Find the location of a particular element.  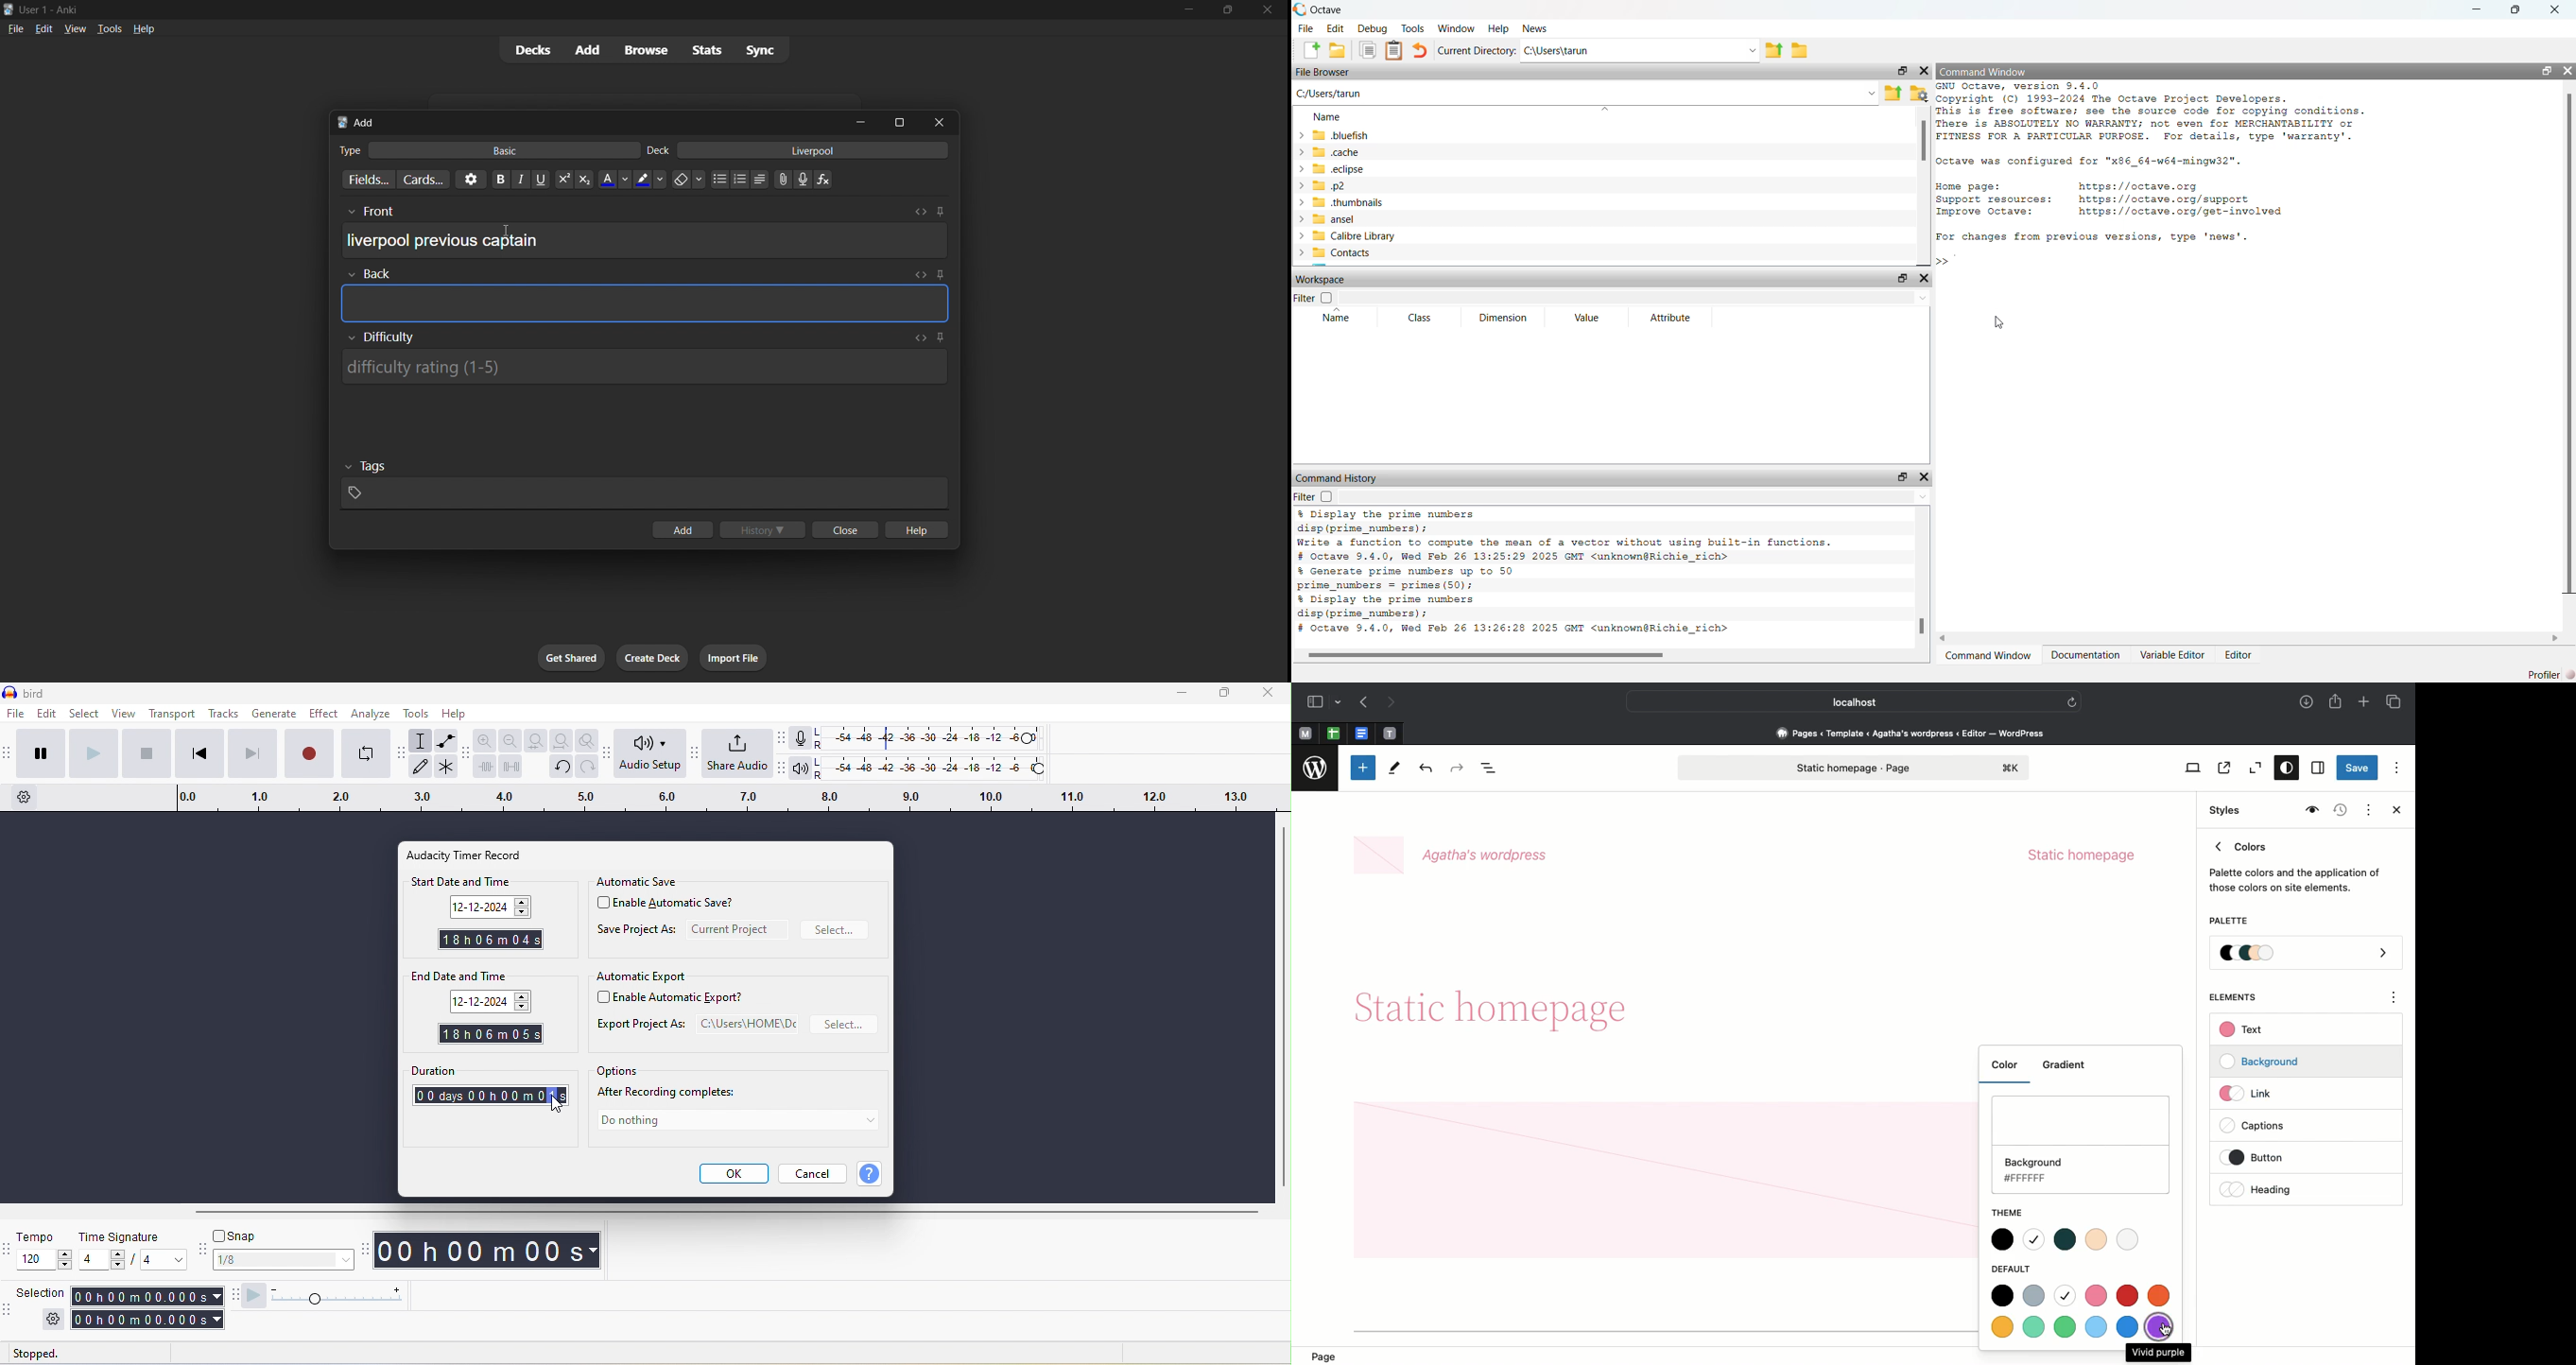

font color is located at coordinates (611, 178).